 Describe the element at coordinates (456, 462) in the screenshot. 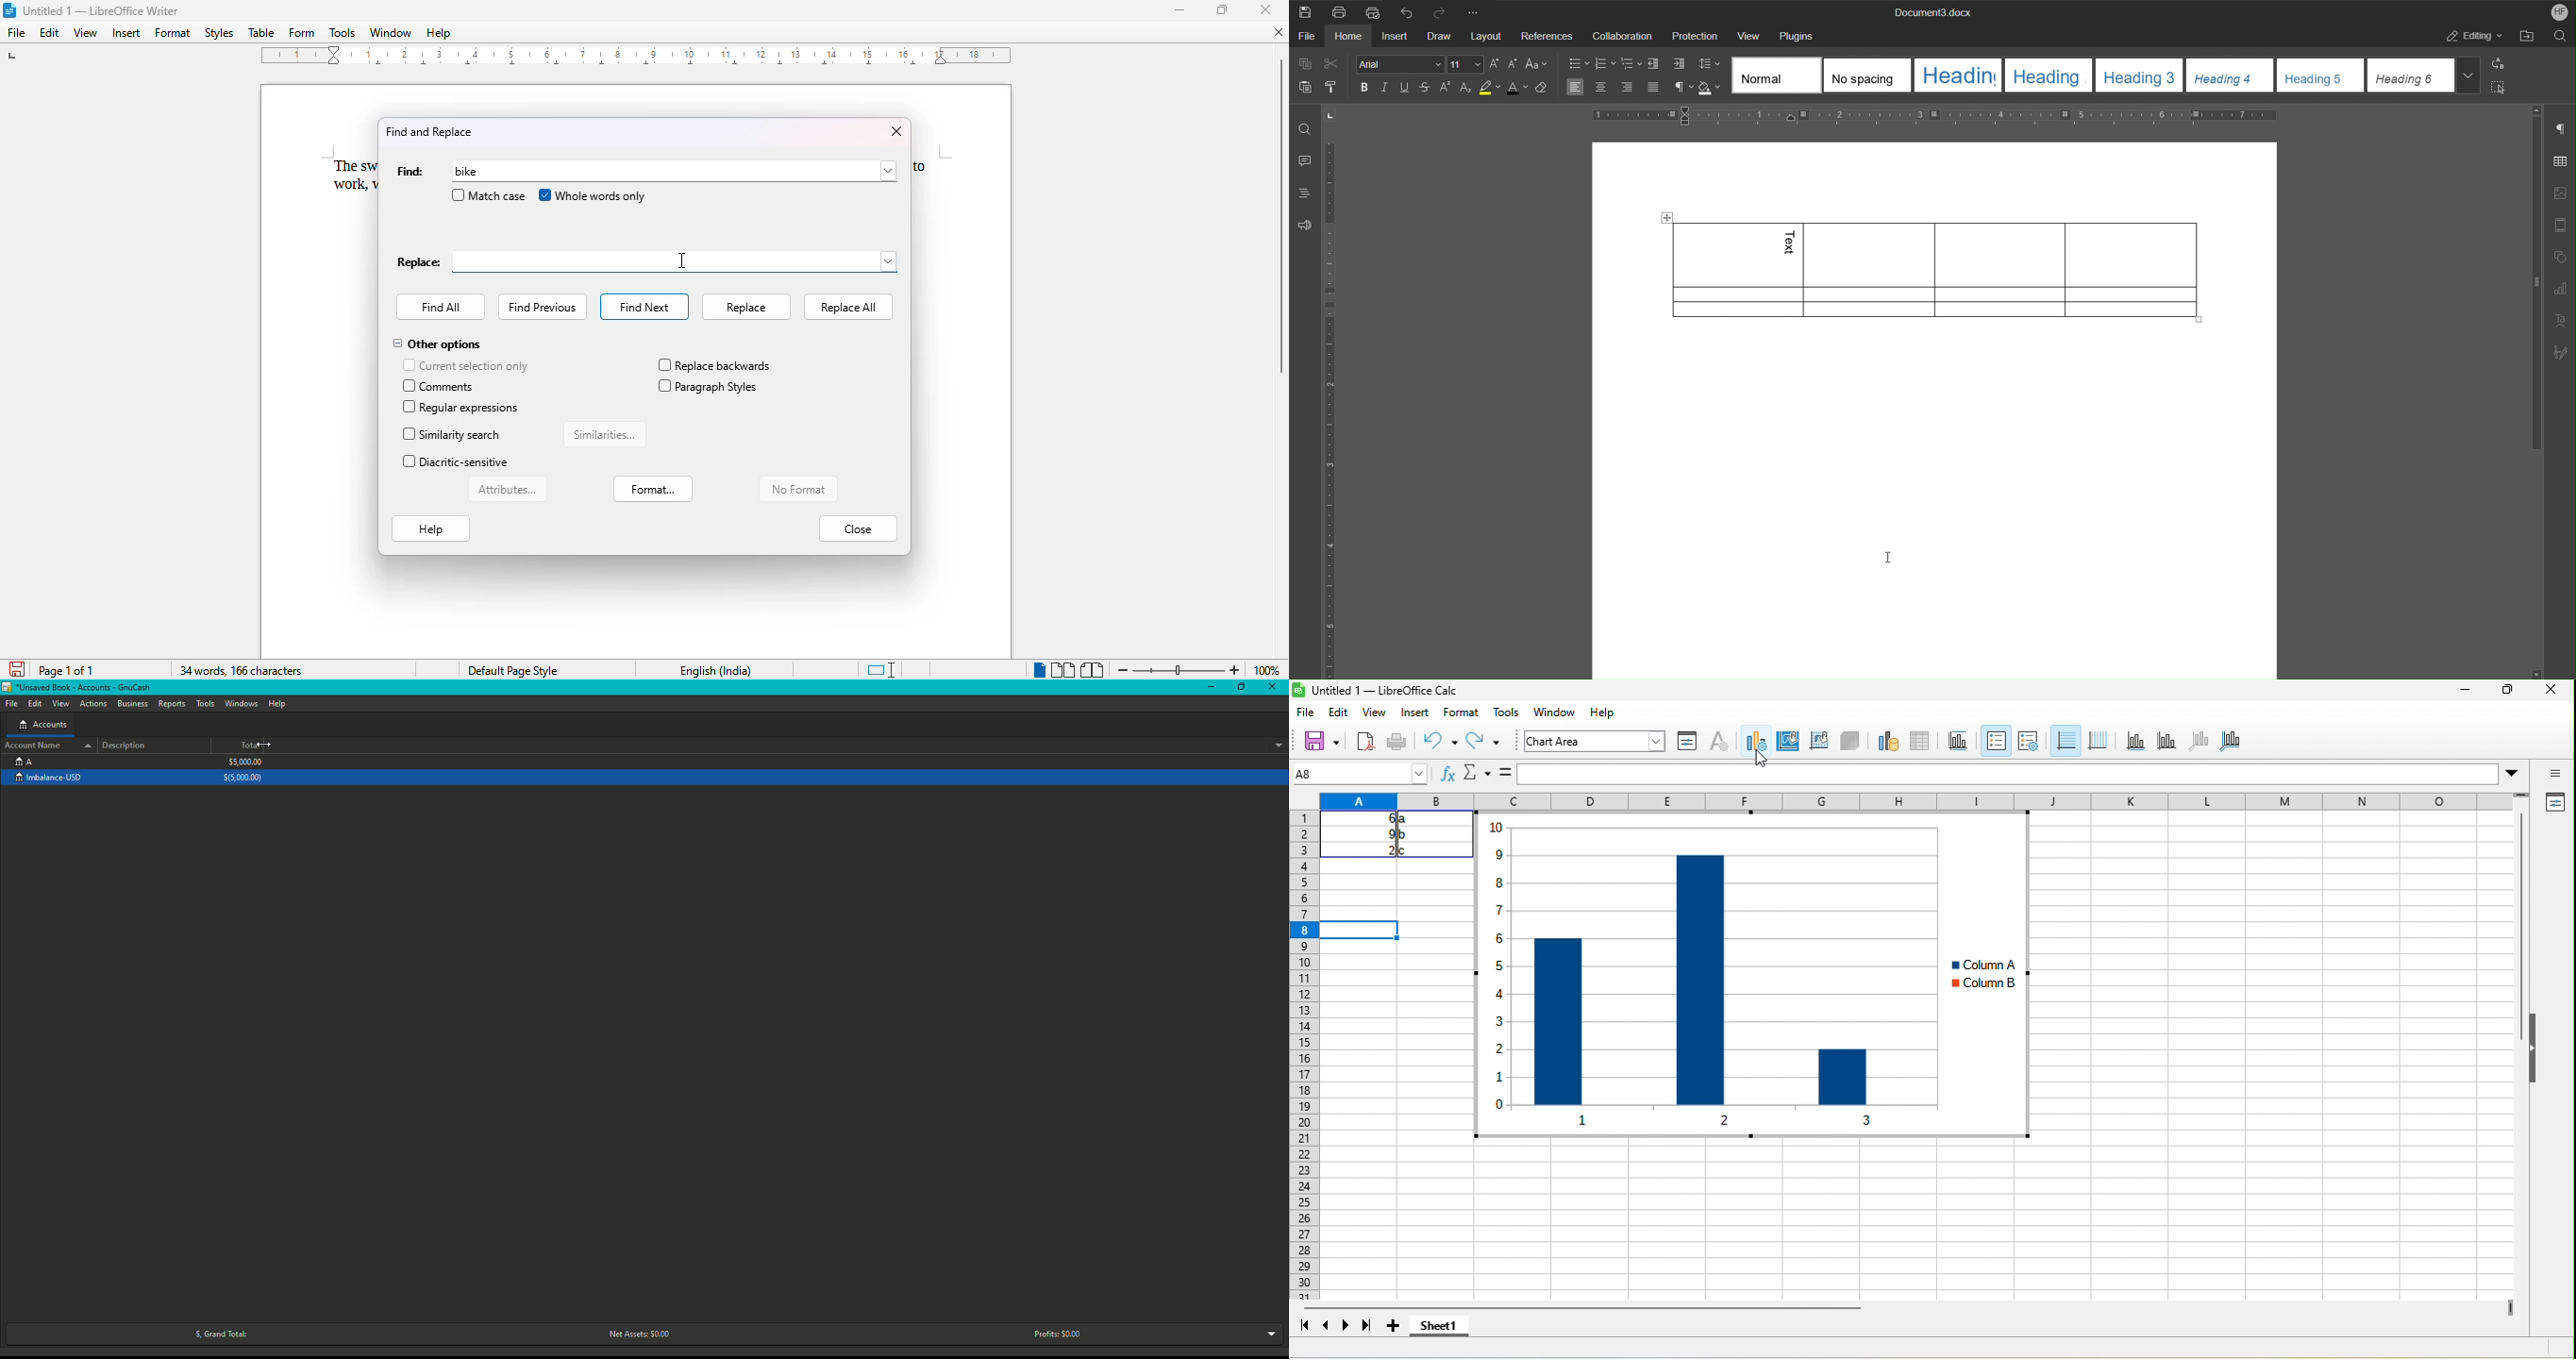

I see `diacritic-sensitive` at that location.